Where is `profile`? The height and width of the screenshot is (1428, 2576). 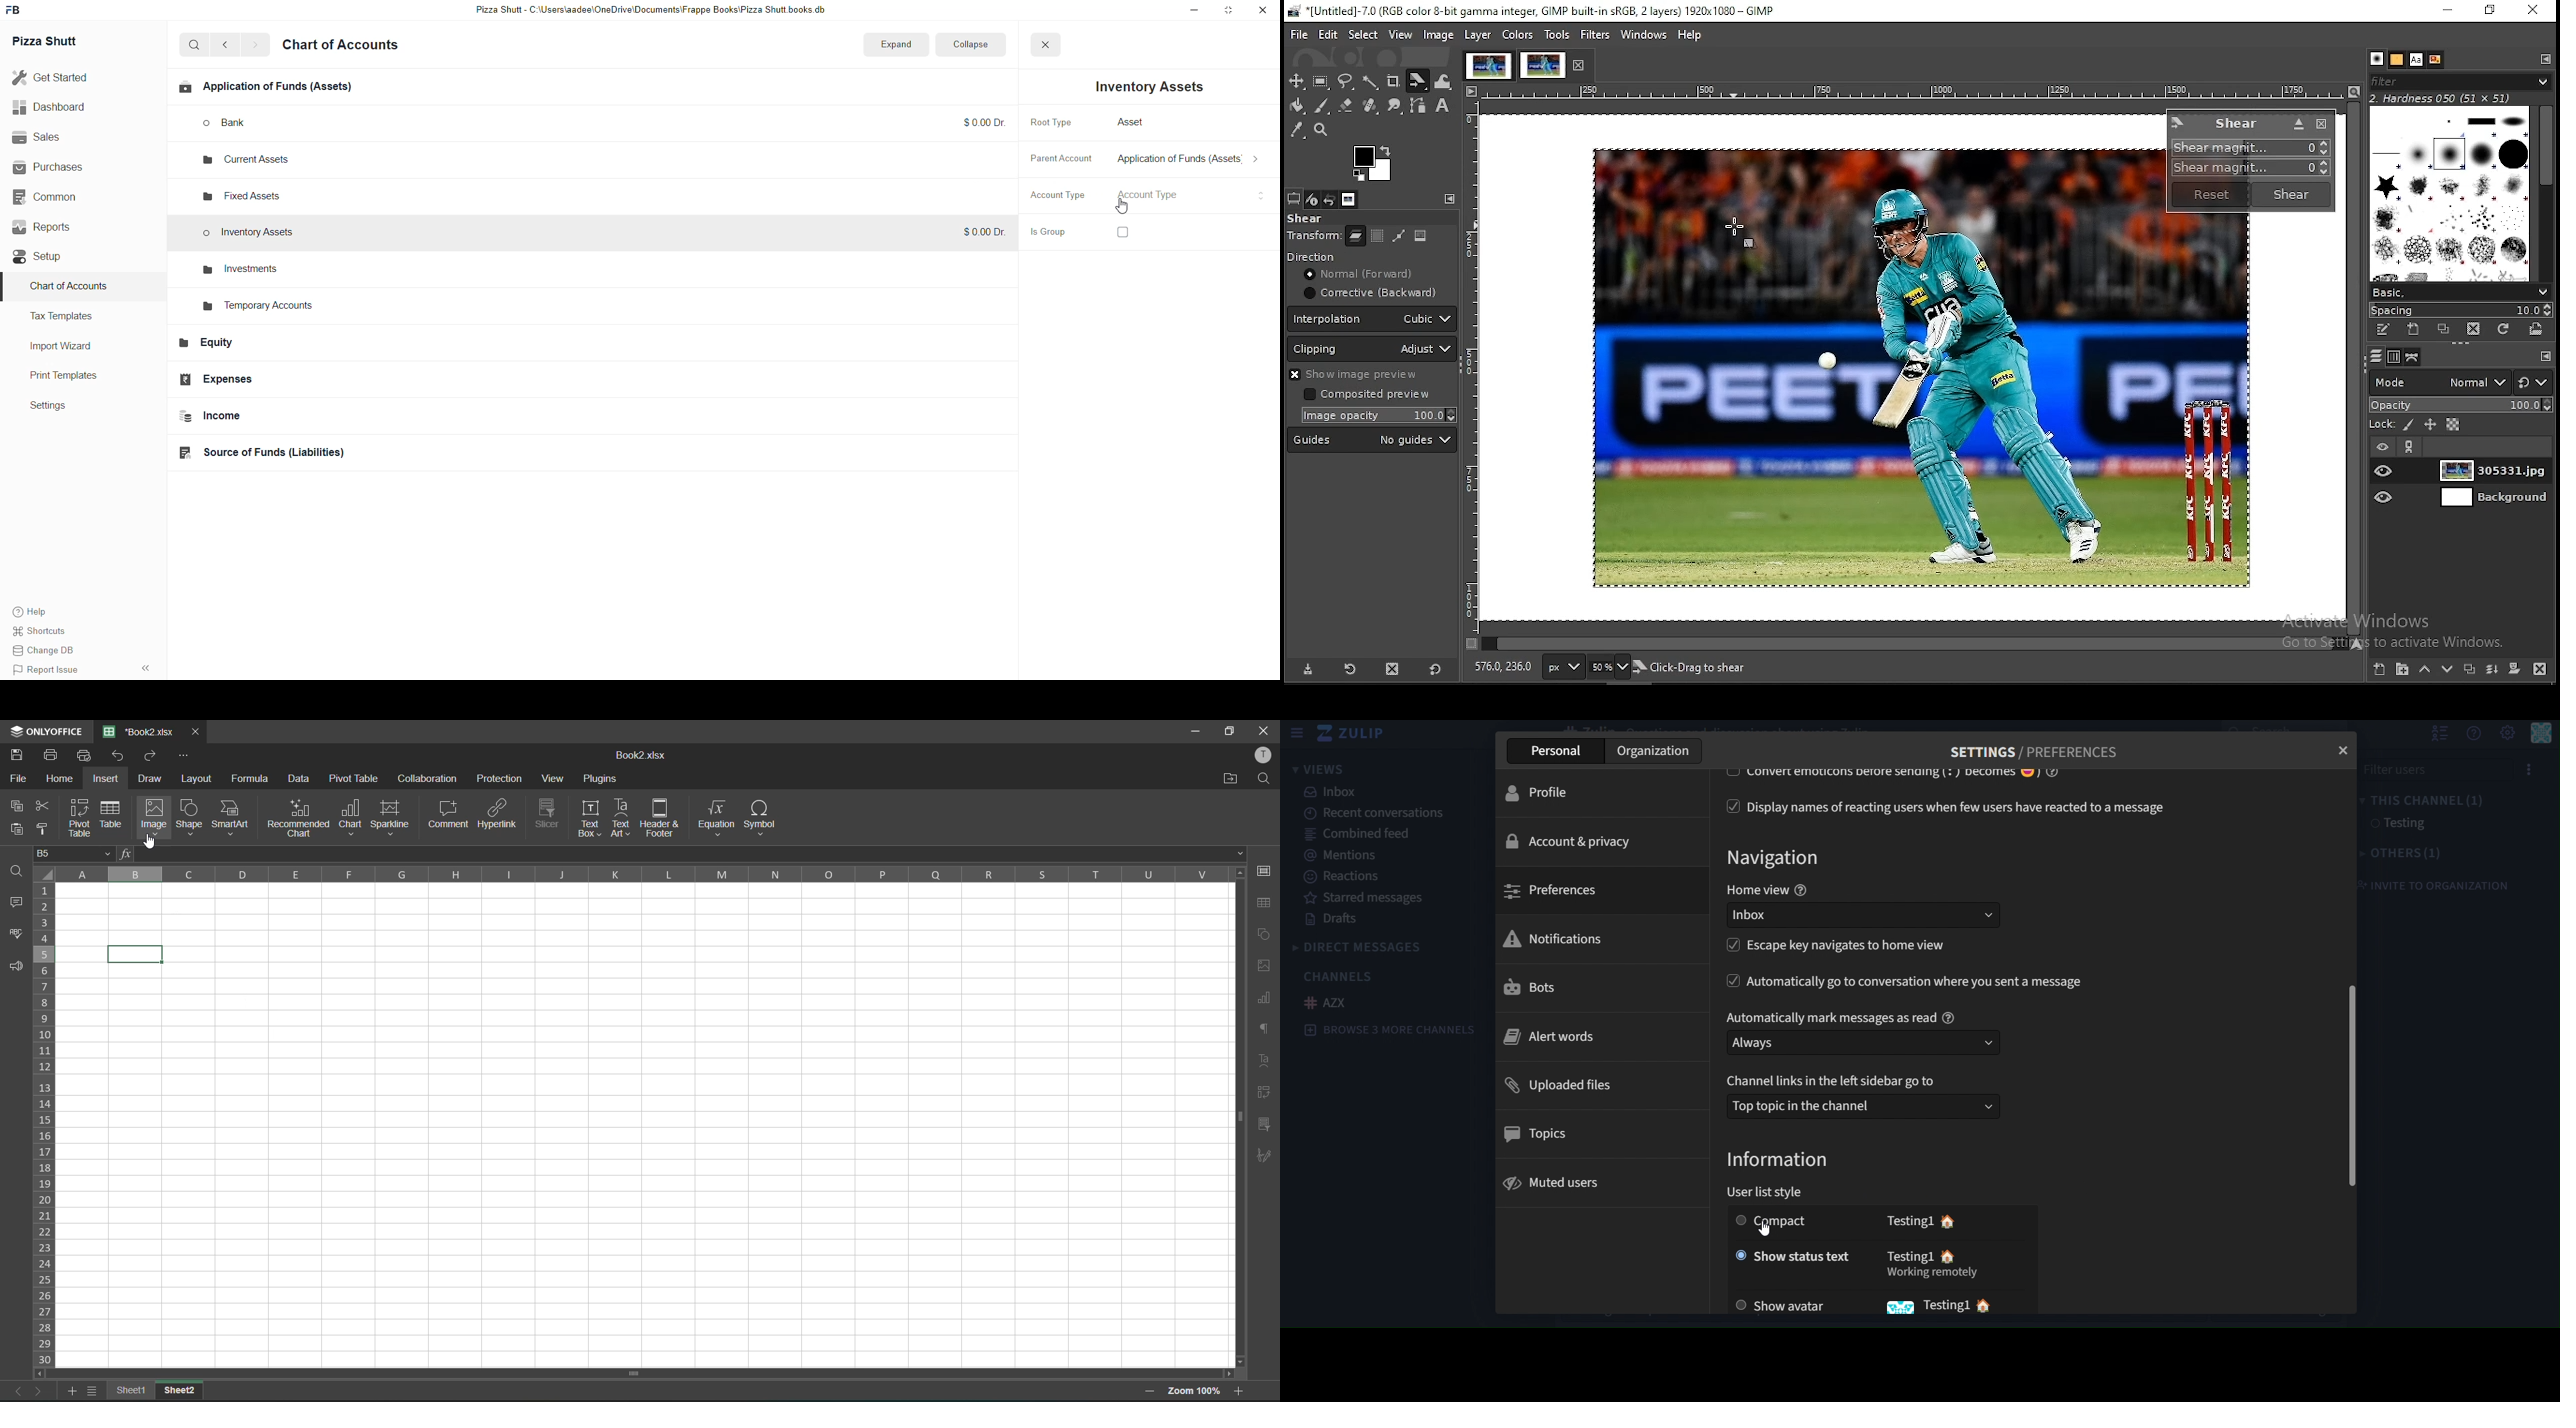
profile is located at coordinates (1547, 791).